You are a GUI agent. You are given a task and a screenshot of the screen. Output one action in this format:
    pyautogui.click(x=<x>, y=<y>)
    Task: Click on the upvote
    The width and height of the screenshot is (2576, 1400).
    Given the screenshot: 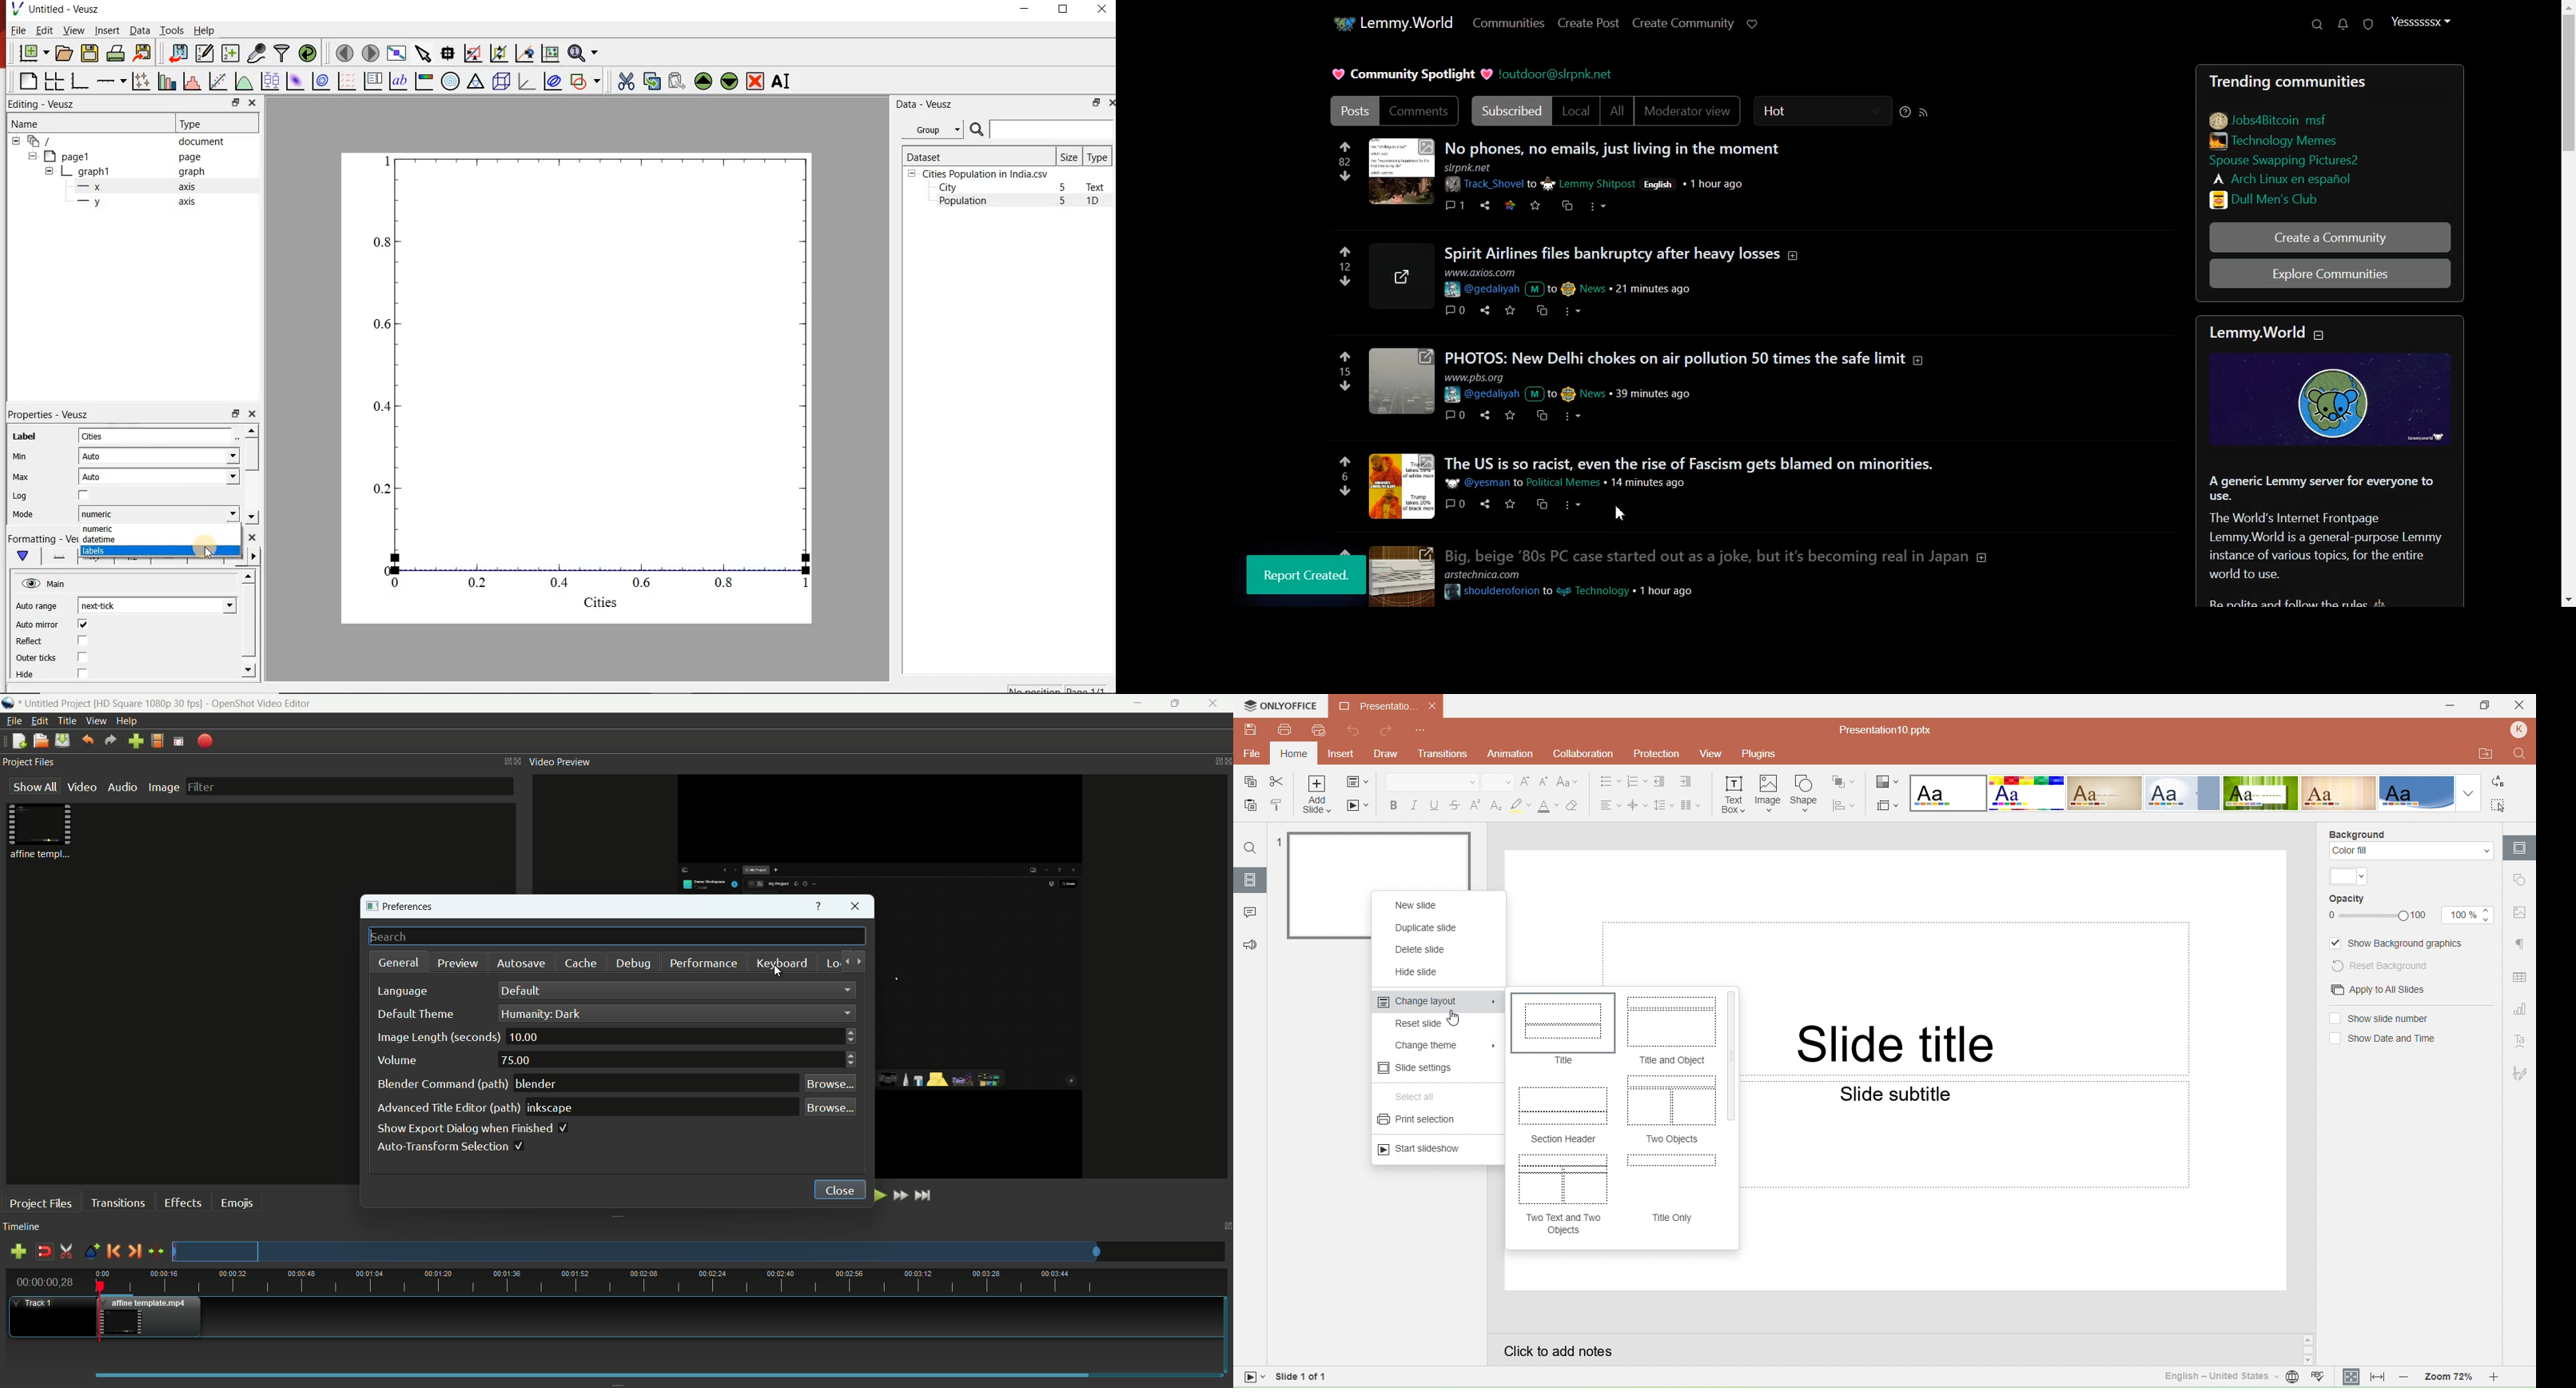 What is the action you would take?
    pyautogui.click(x=1346, y=462)
    